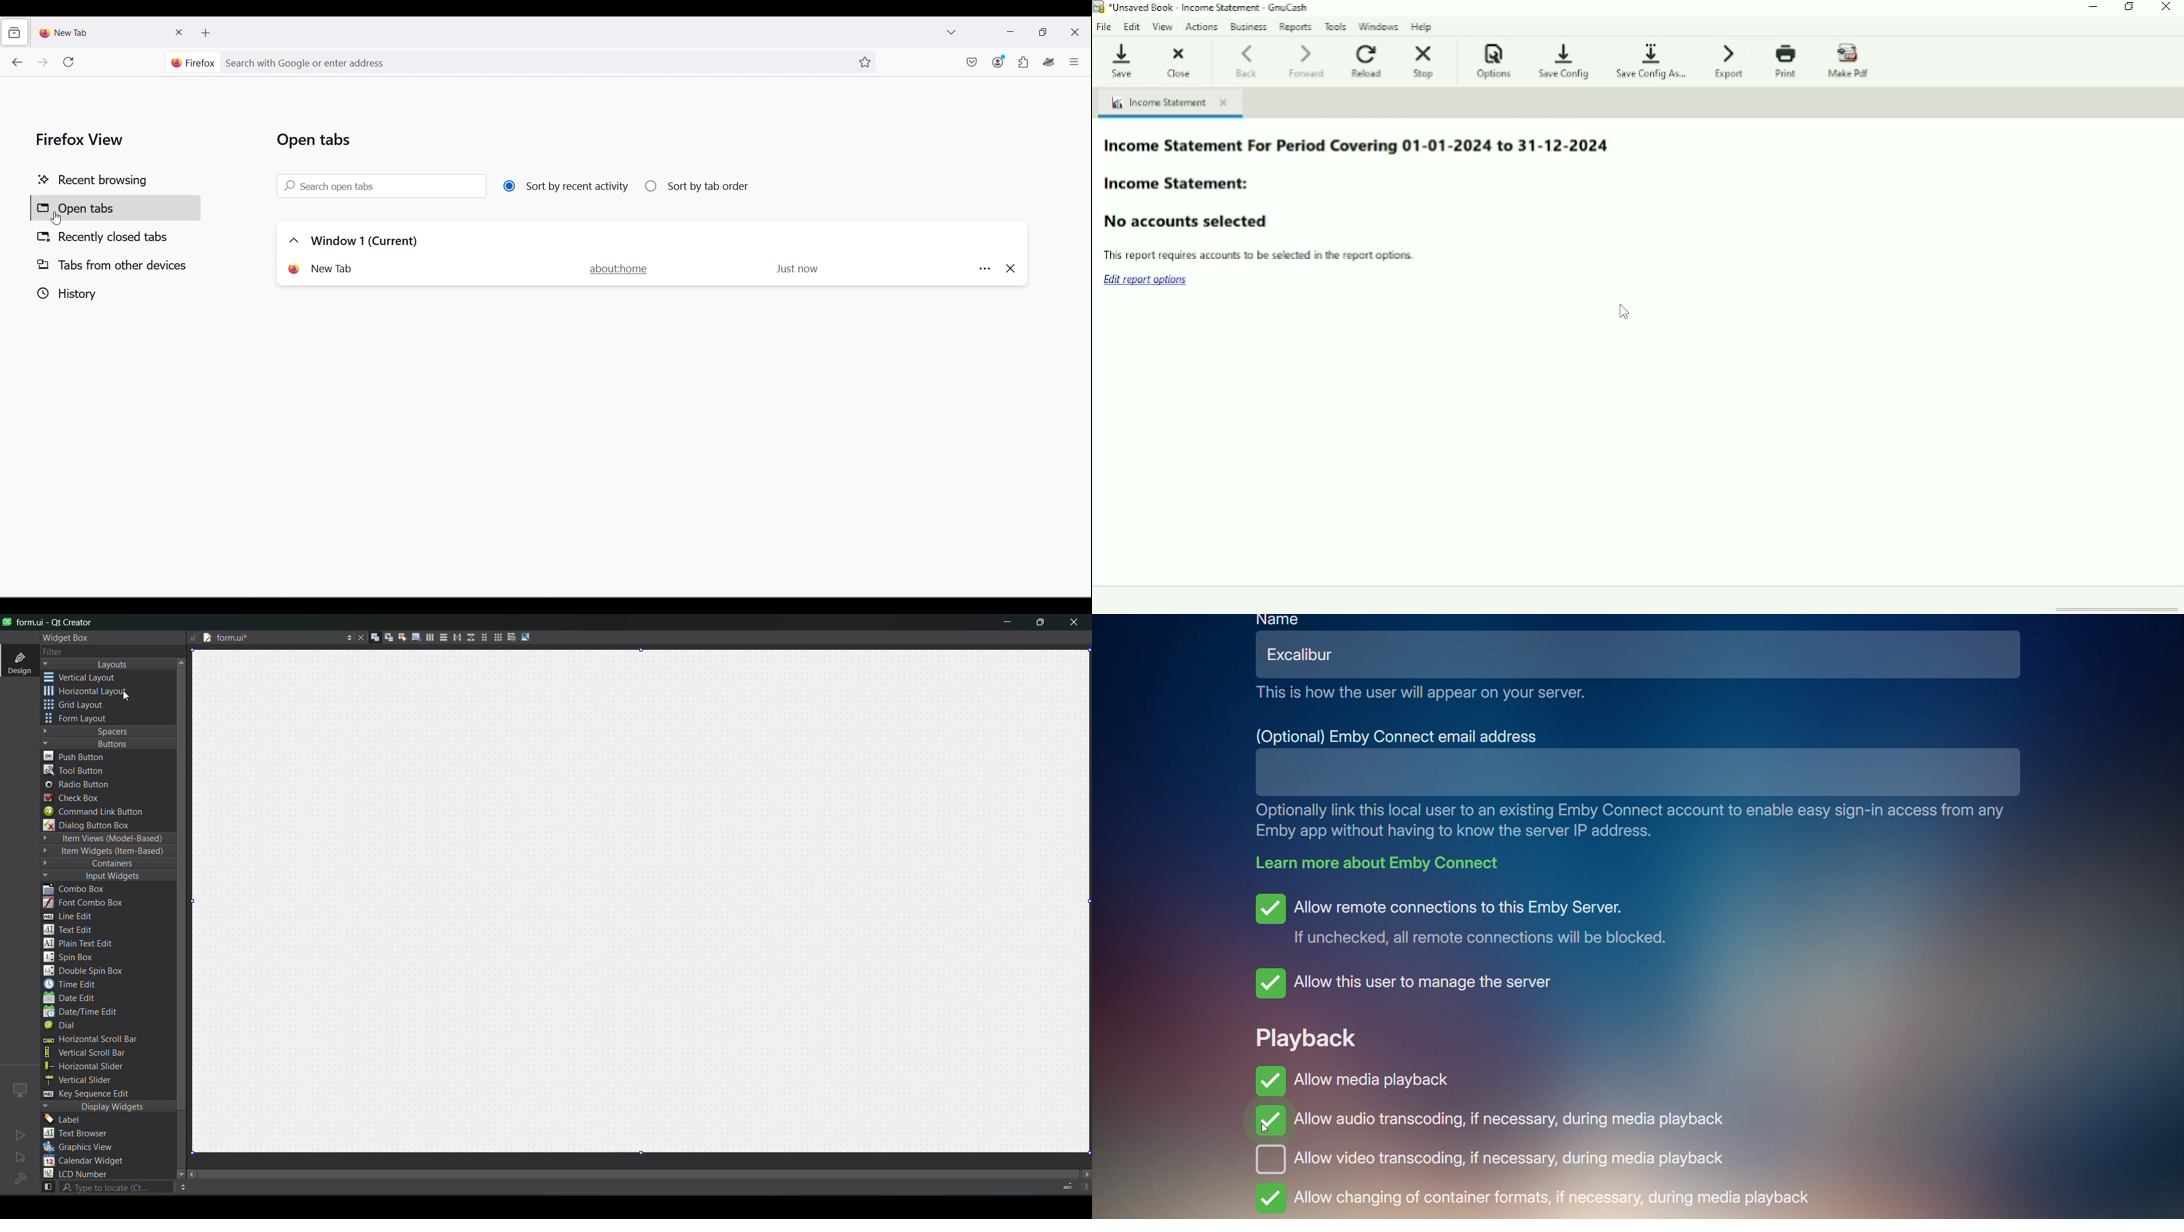 Image resolution: width=2184 pixels, height=1232 pixels. Describe the element at coordinates (1041, 624) in the screenshot. I see `maximize` at that location.